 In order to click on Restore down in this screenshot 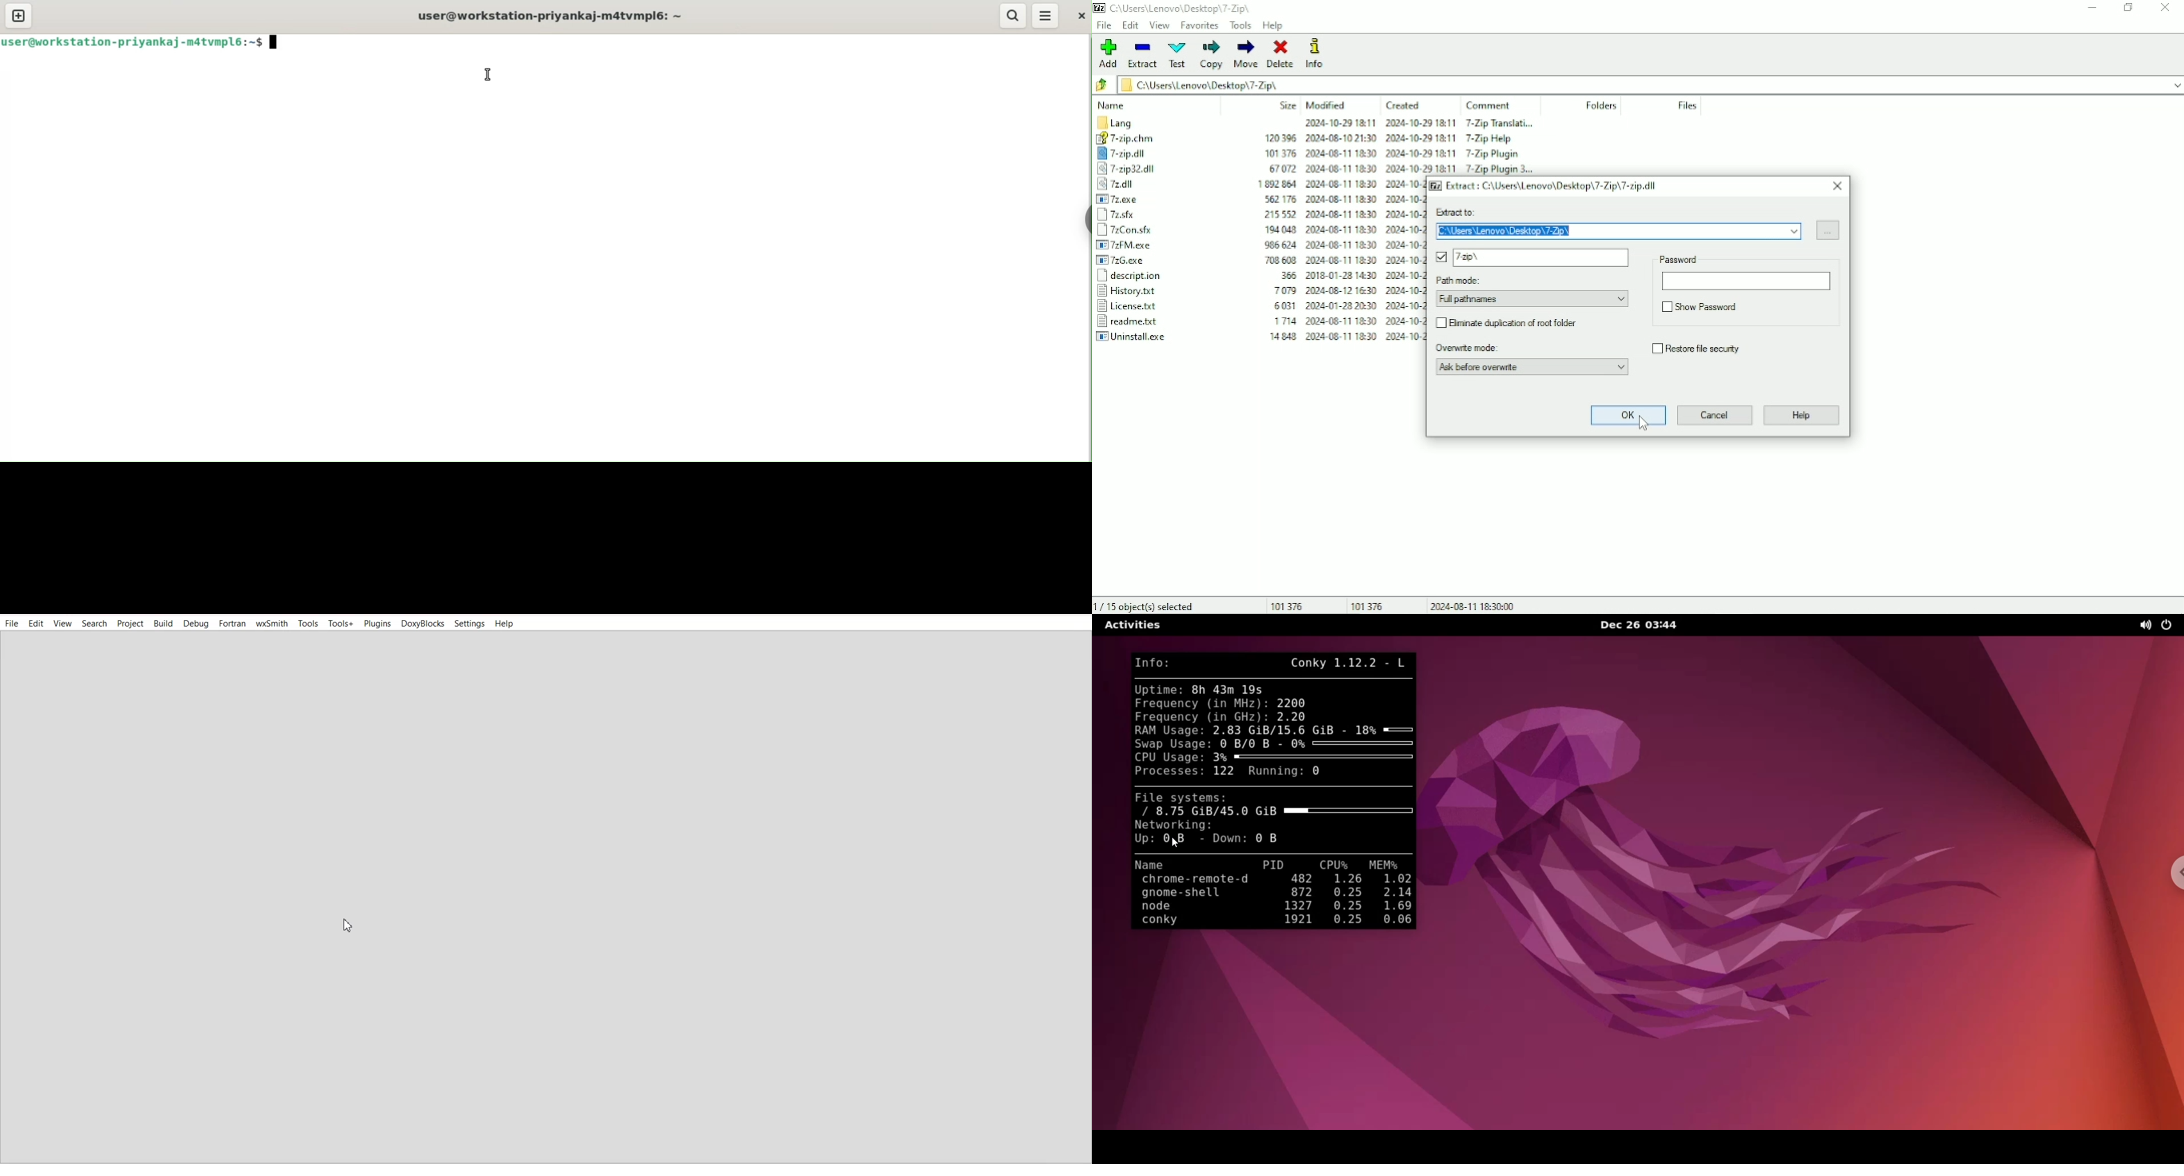, I will do `click(2129, 7)`.